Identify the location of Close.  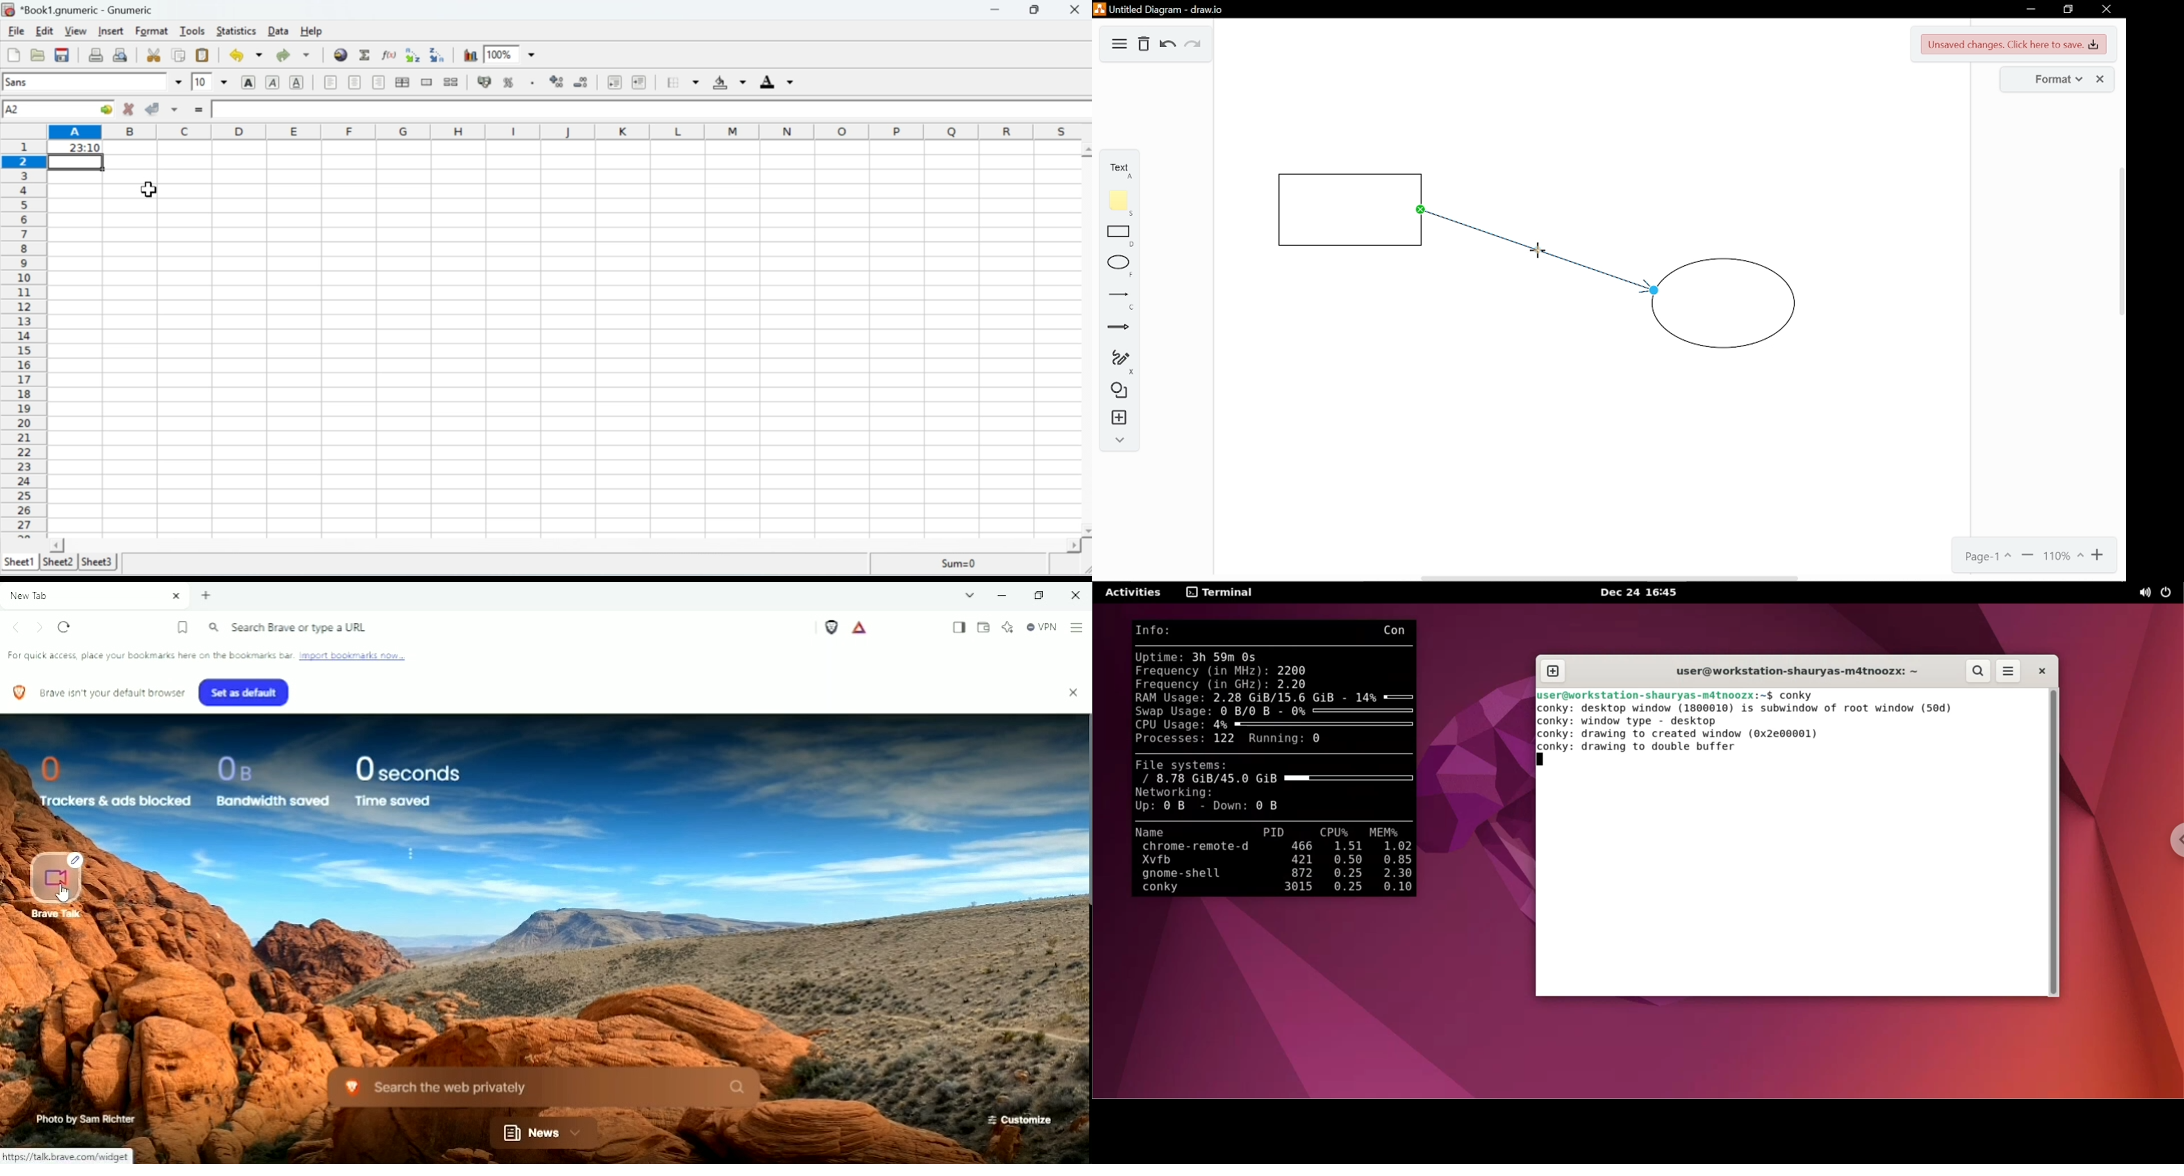
(2108, 8).